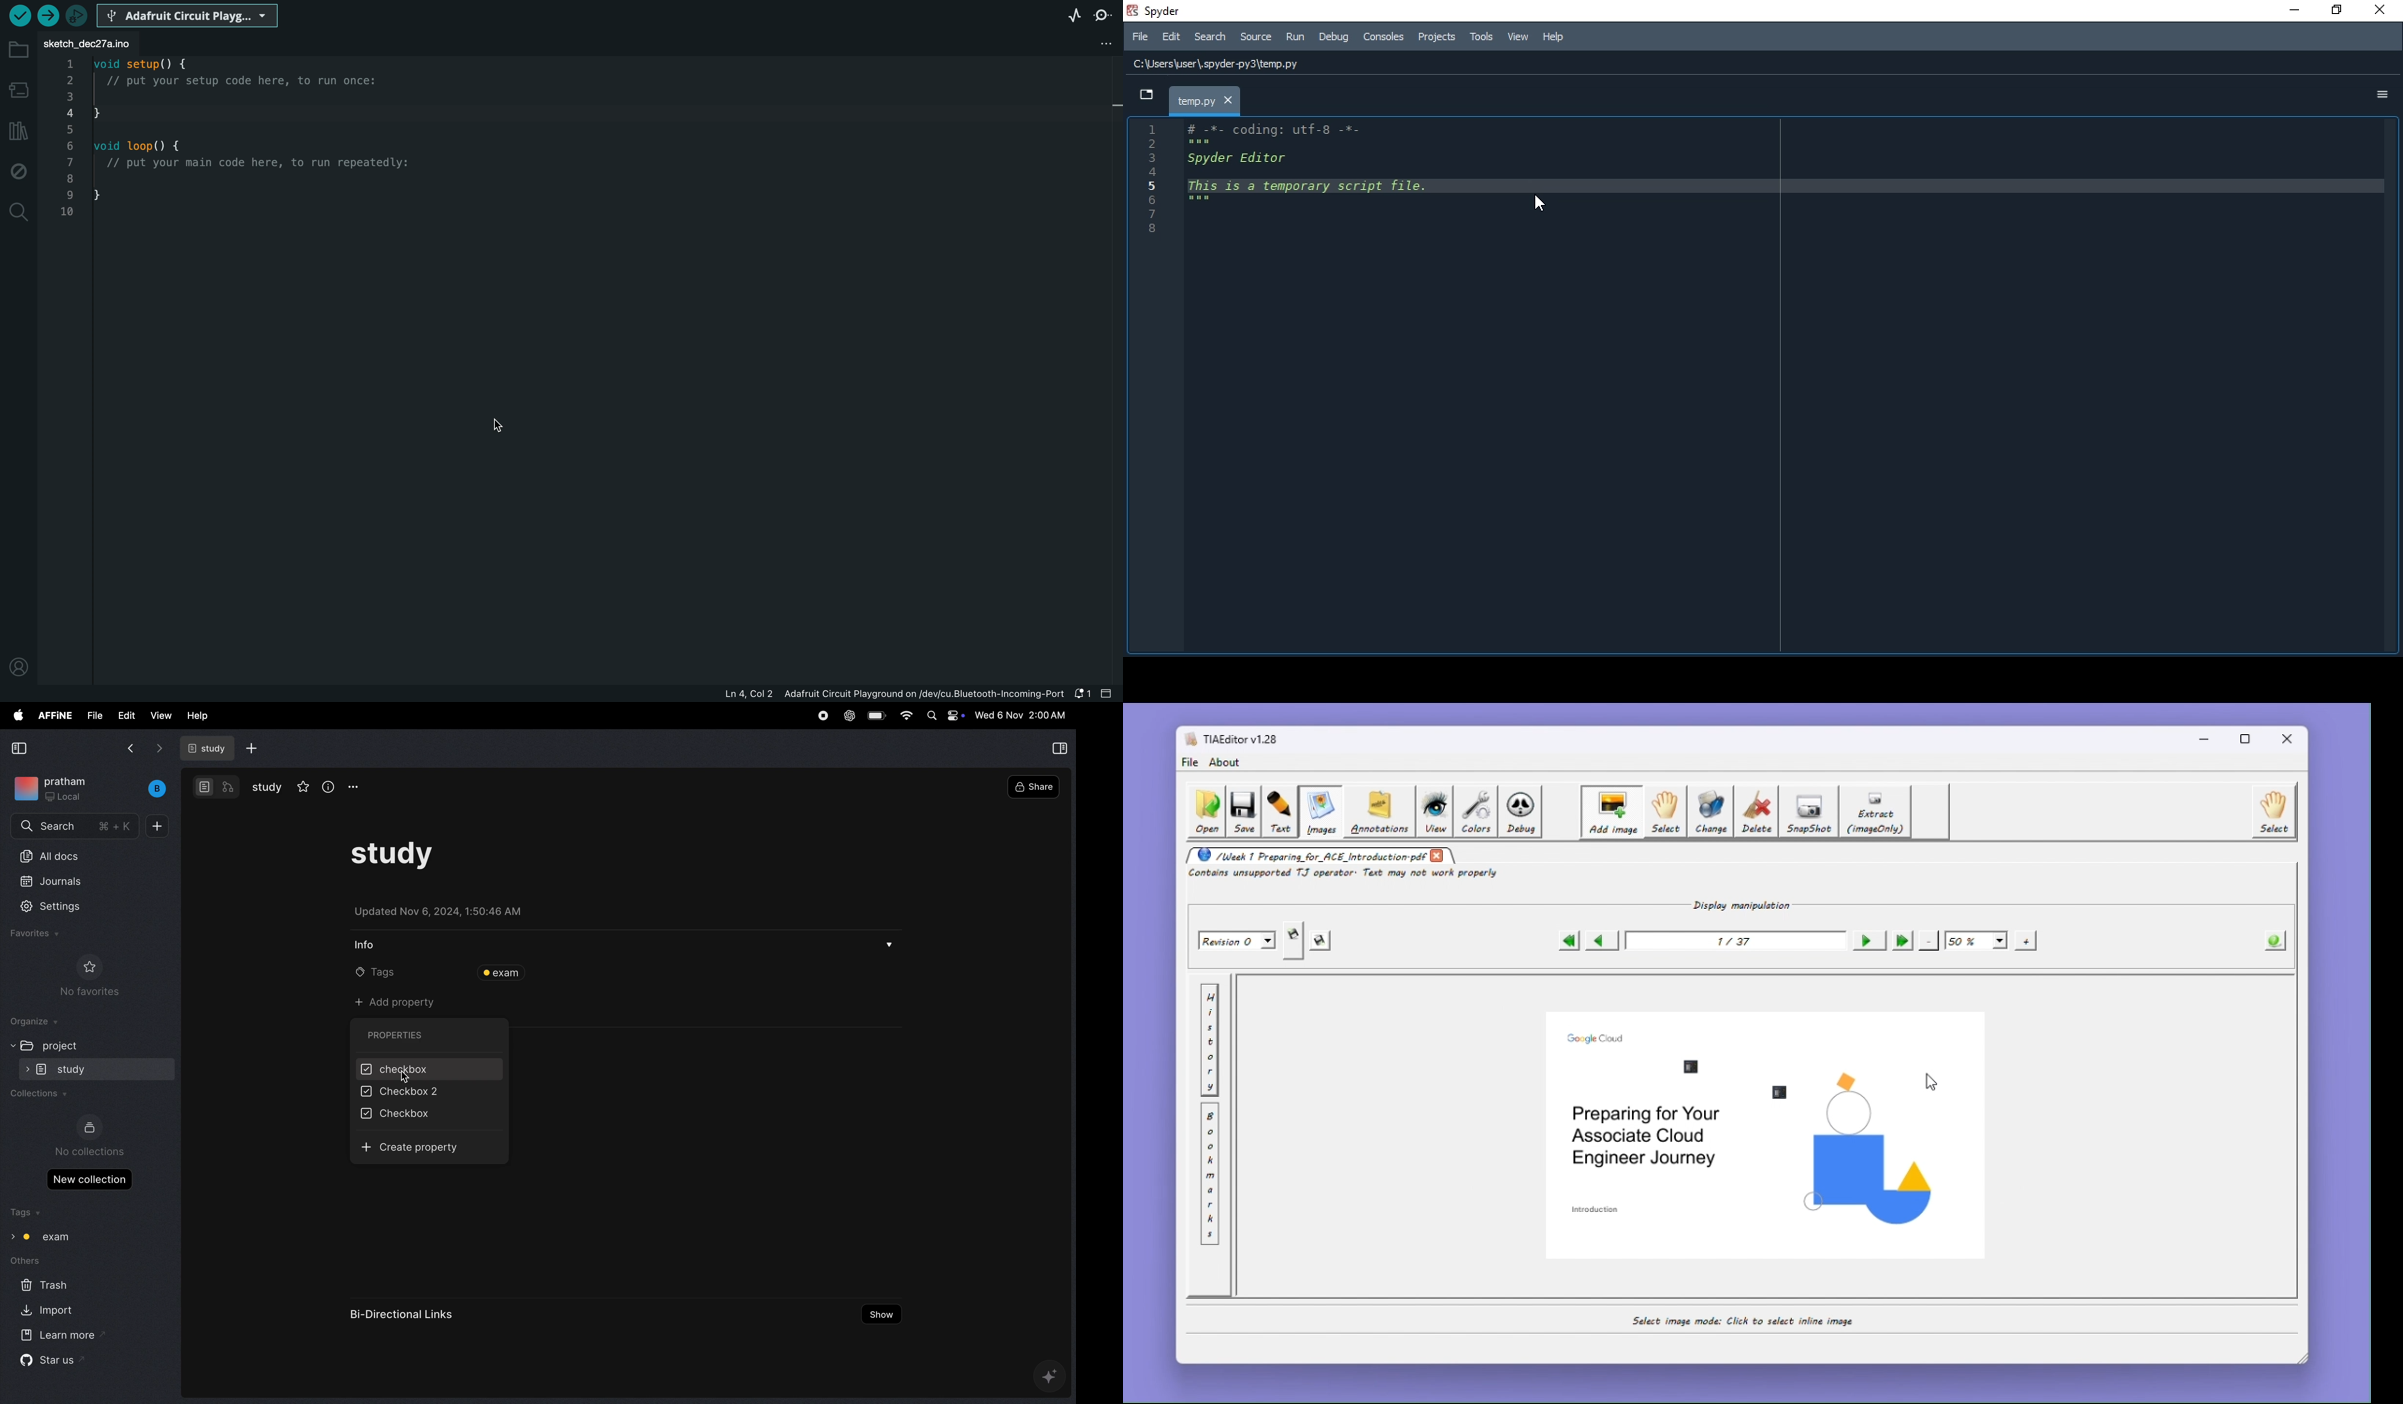 The height and width of the screenshot is (1428, 2408). I want to click on View, so click(1519, 38).